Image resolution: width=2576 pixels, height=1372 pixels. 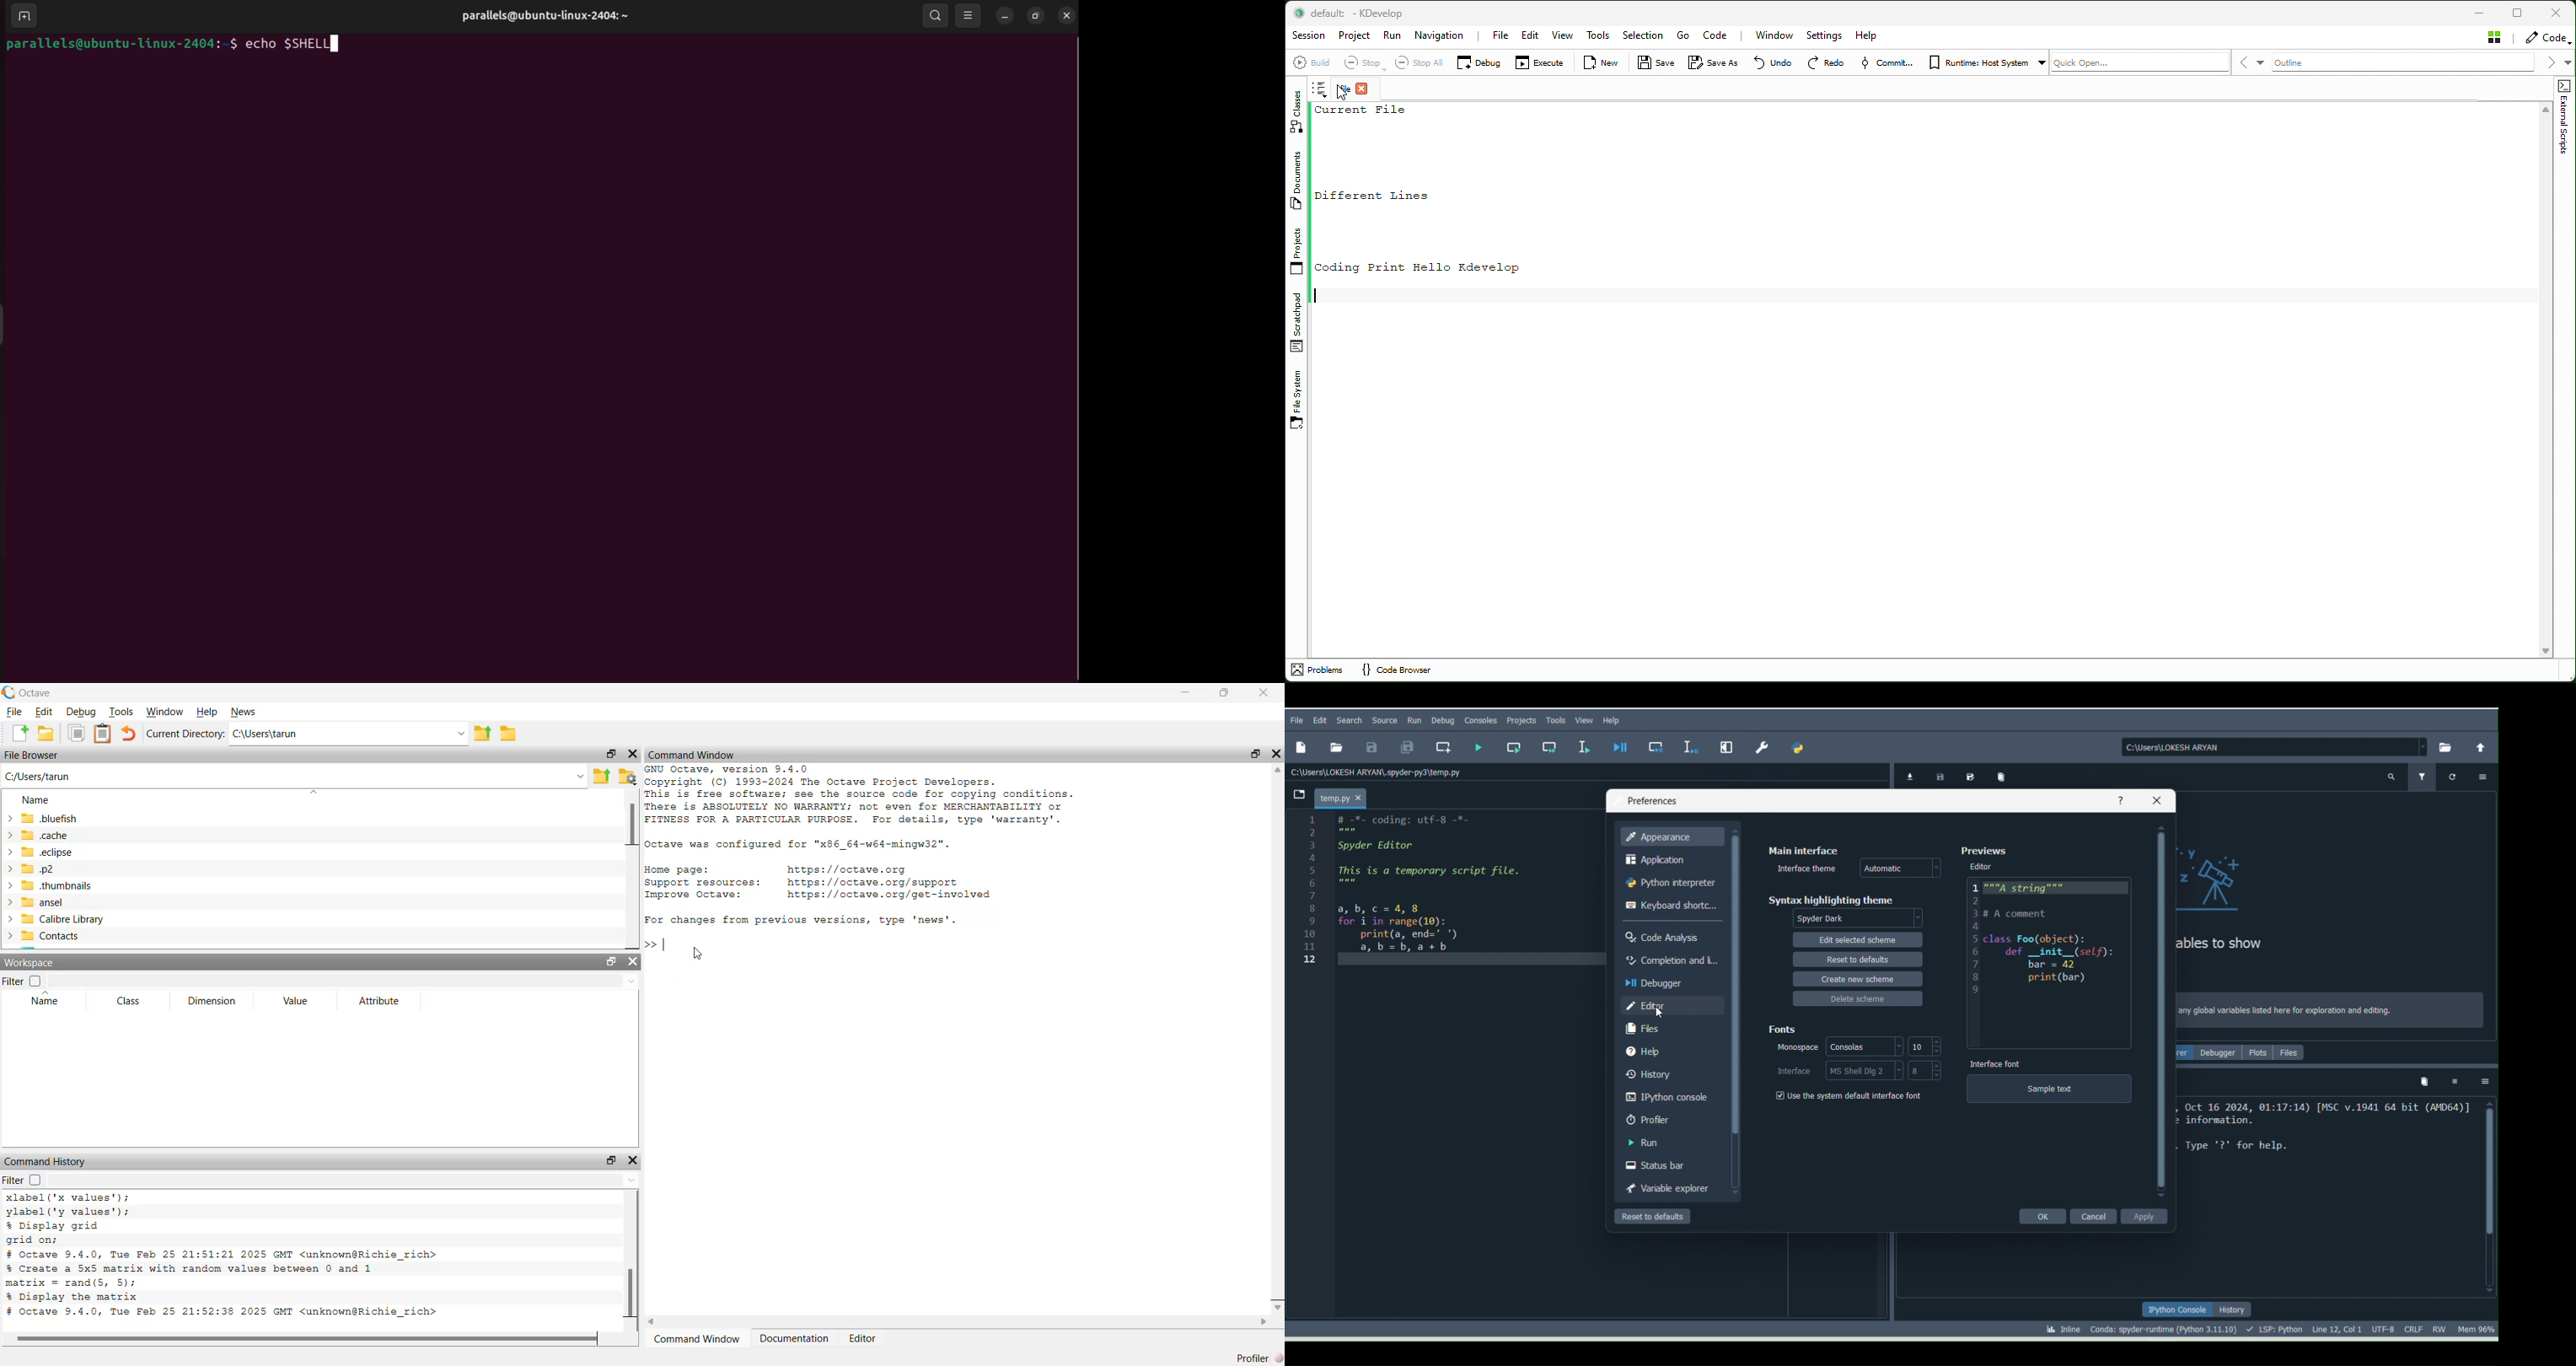 What do you see at coordinates (1297, 797) in the screenshot?
I see `Browse tabs` at bounding box center [1297, 797].